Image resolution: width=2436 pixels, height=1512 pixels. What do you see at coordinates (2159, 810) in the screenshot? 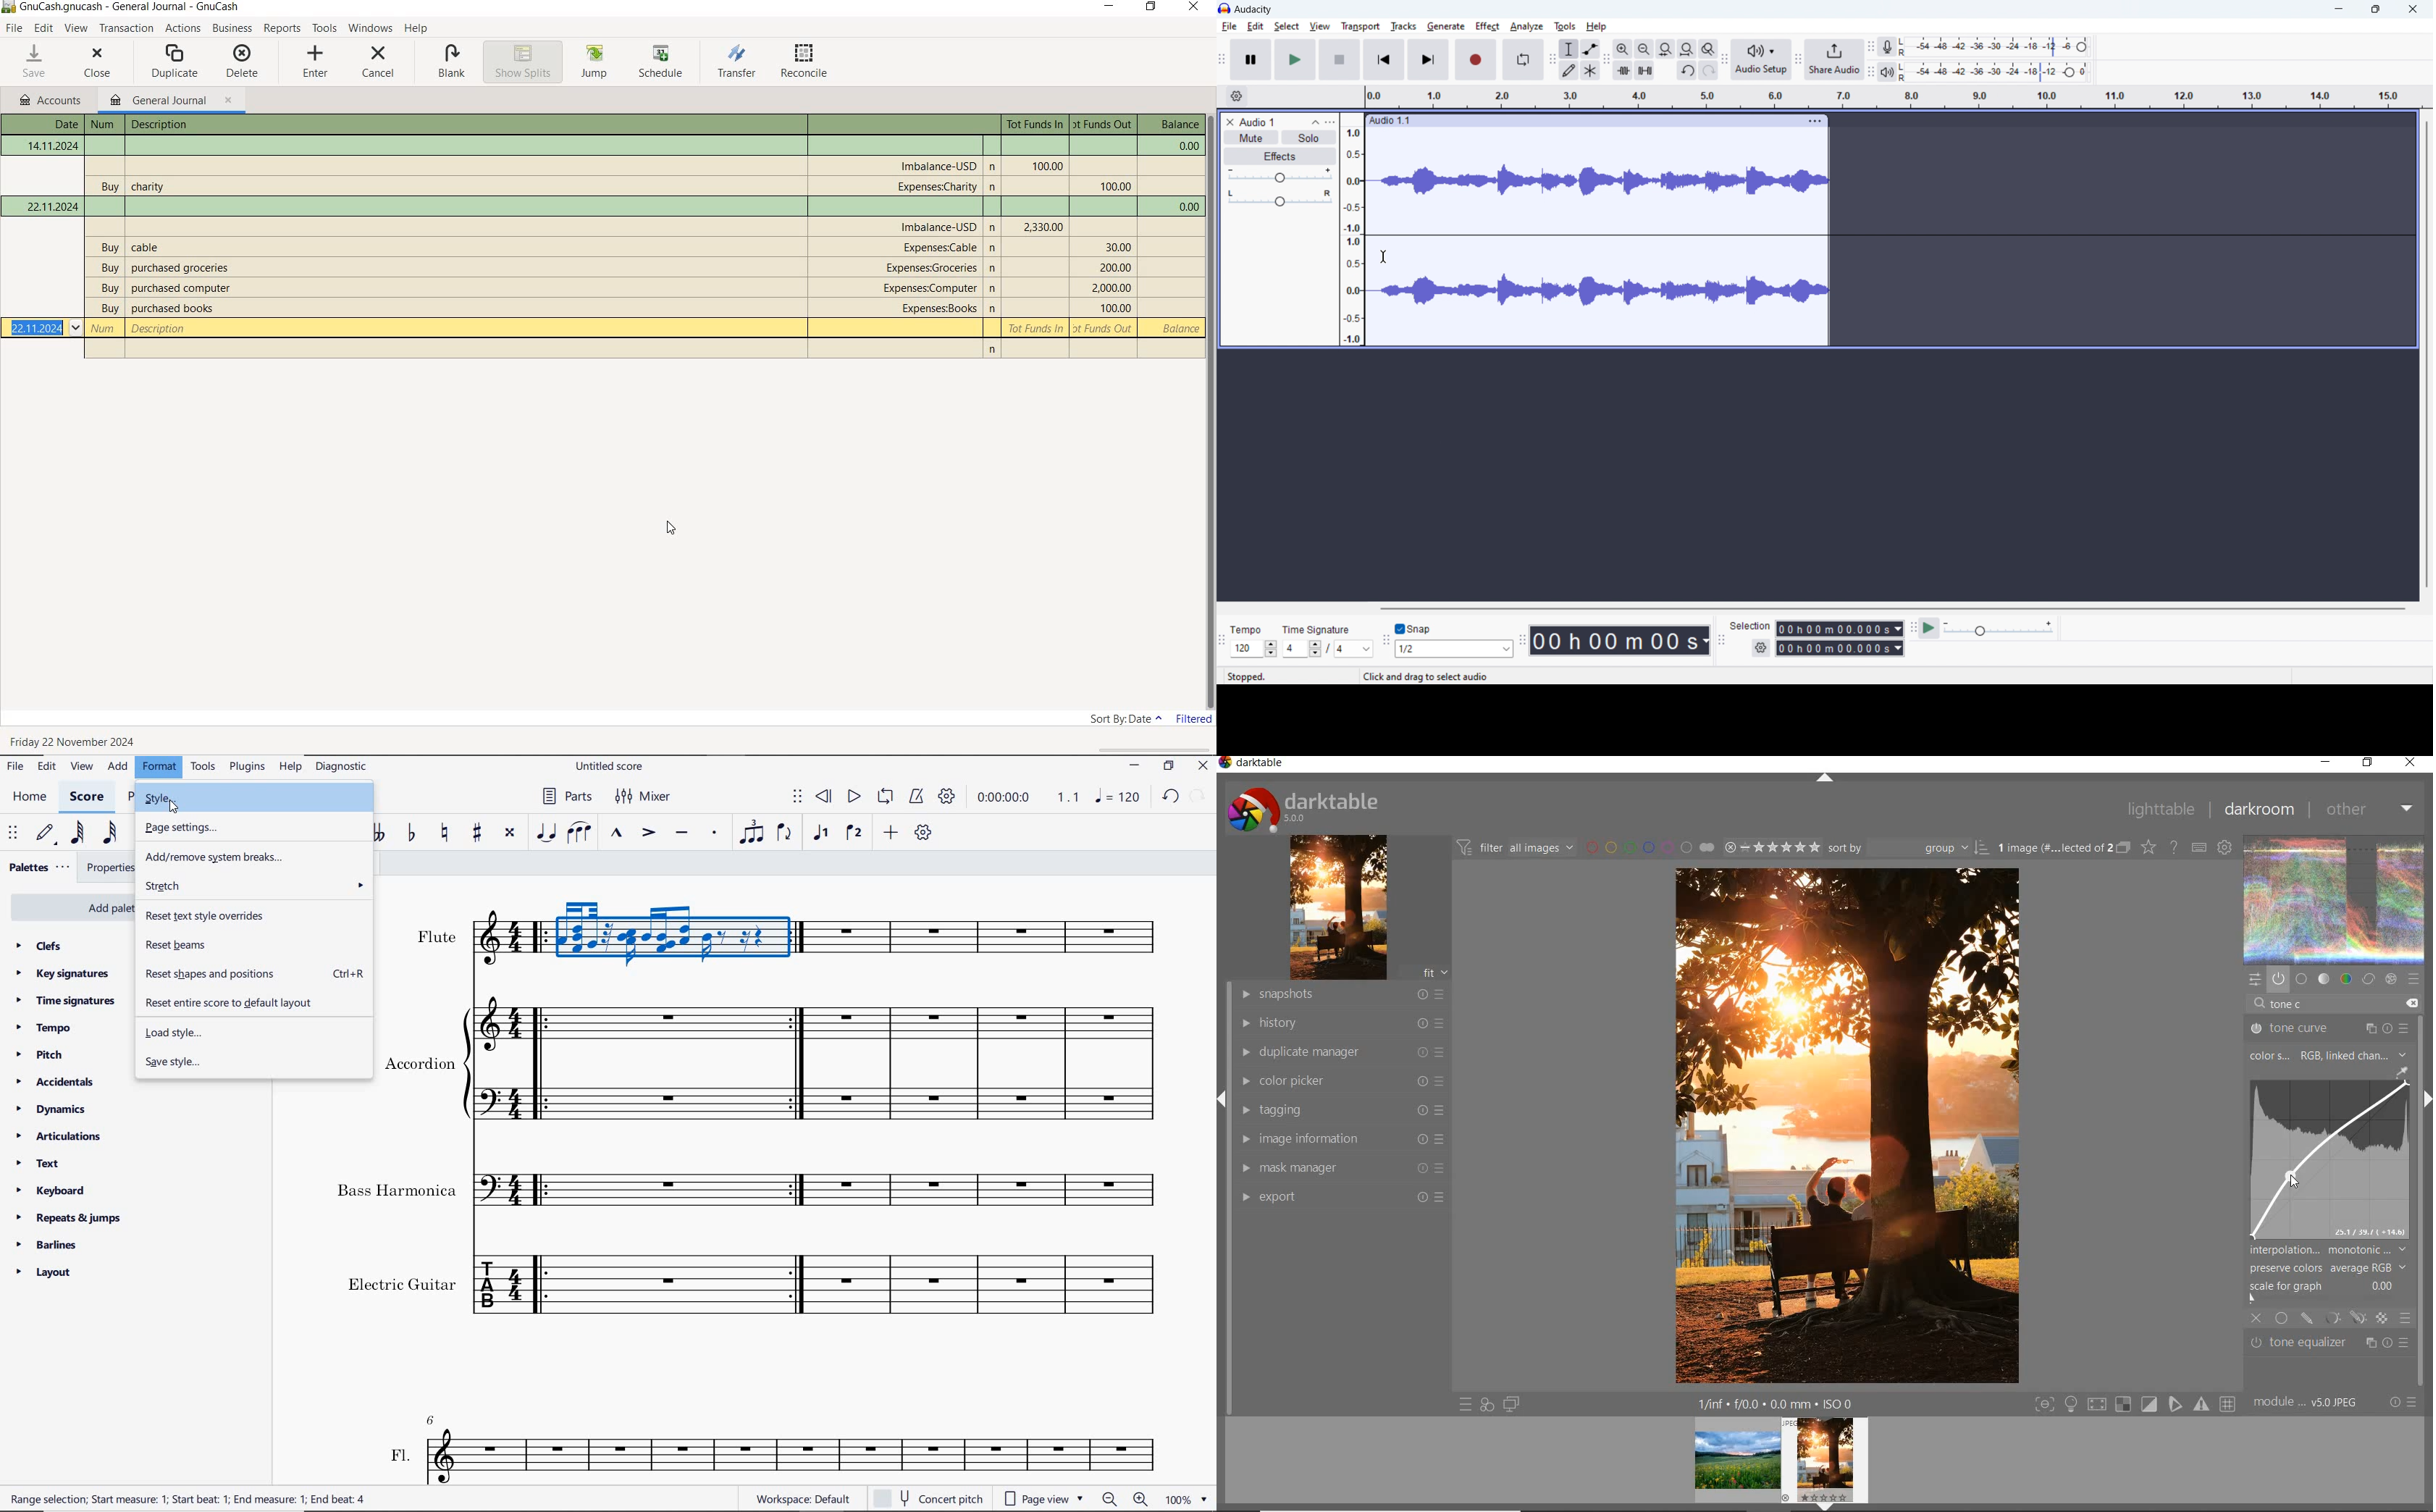
I see `lighttable` at bounding box center [2159, 810].